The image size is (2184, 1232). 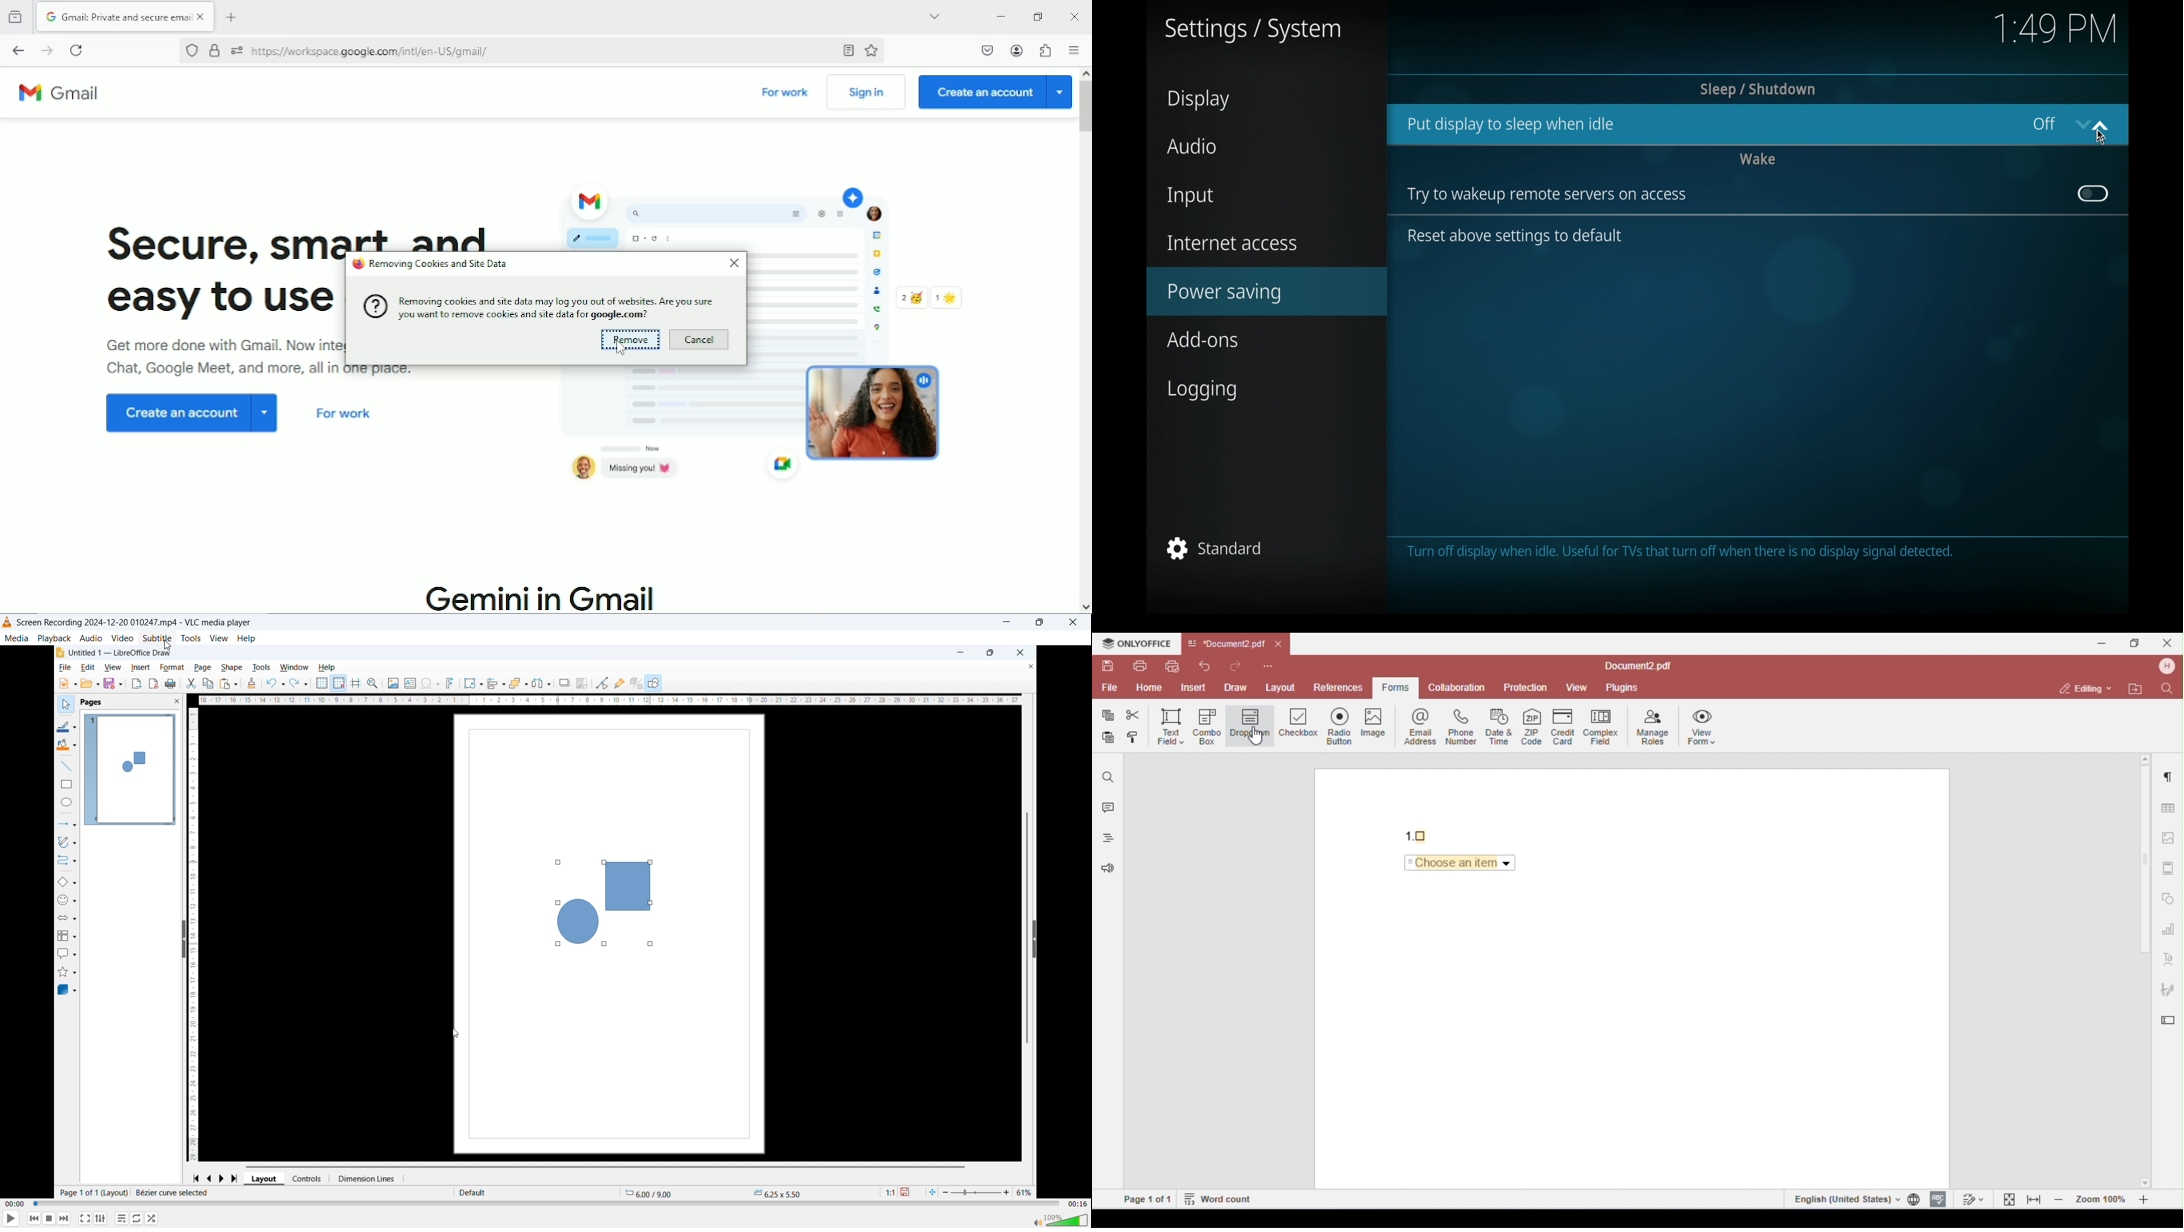 What do you see at coordinates (654, 682) in the screenshot?
I see `show draw function` at bounding box center [654, 682].